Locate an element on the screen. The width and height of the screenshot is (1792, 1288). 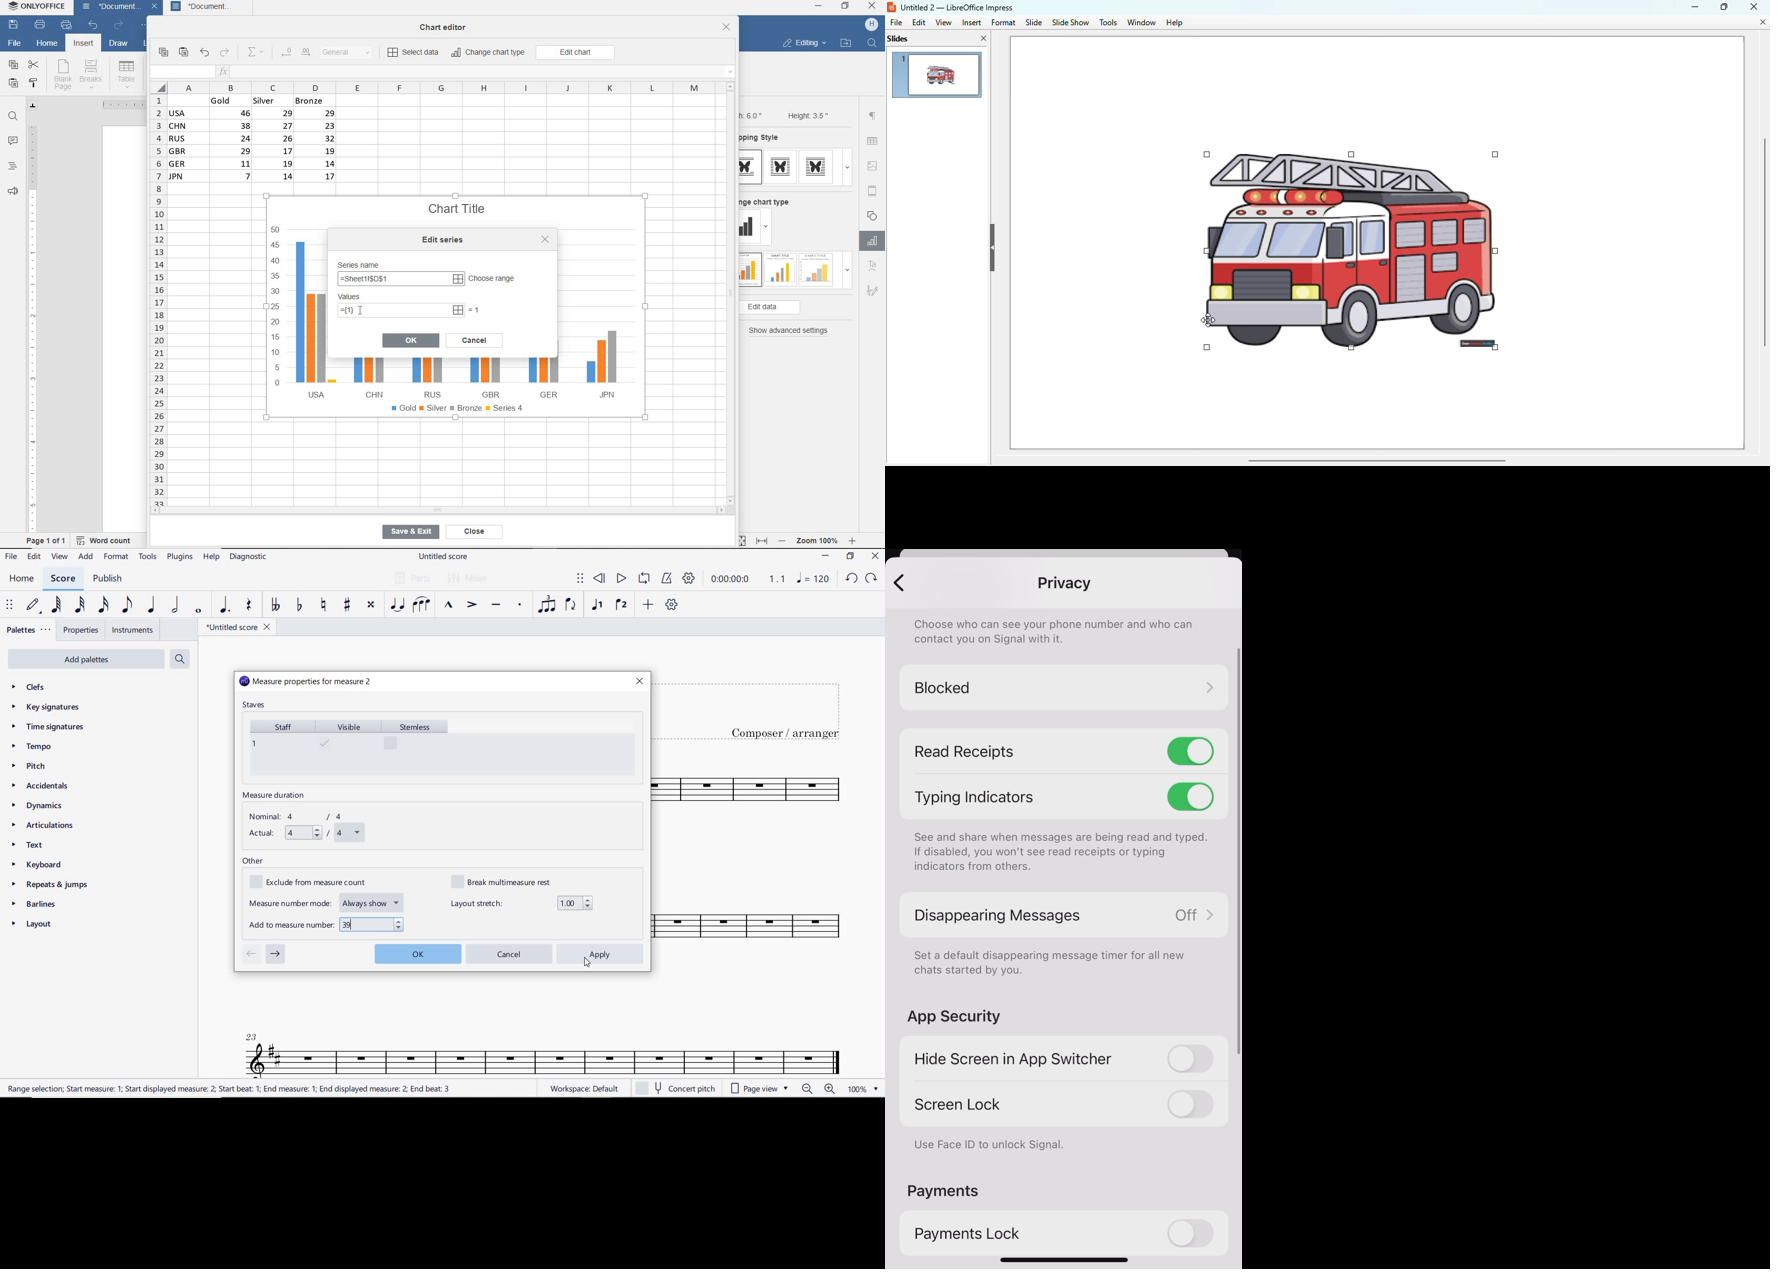
ok is located at coordinates (411, 340).